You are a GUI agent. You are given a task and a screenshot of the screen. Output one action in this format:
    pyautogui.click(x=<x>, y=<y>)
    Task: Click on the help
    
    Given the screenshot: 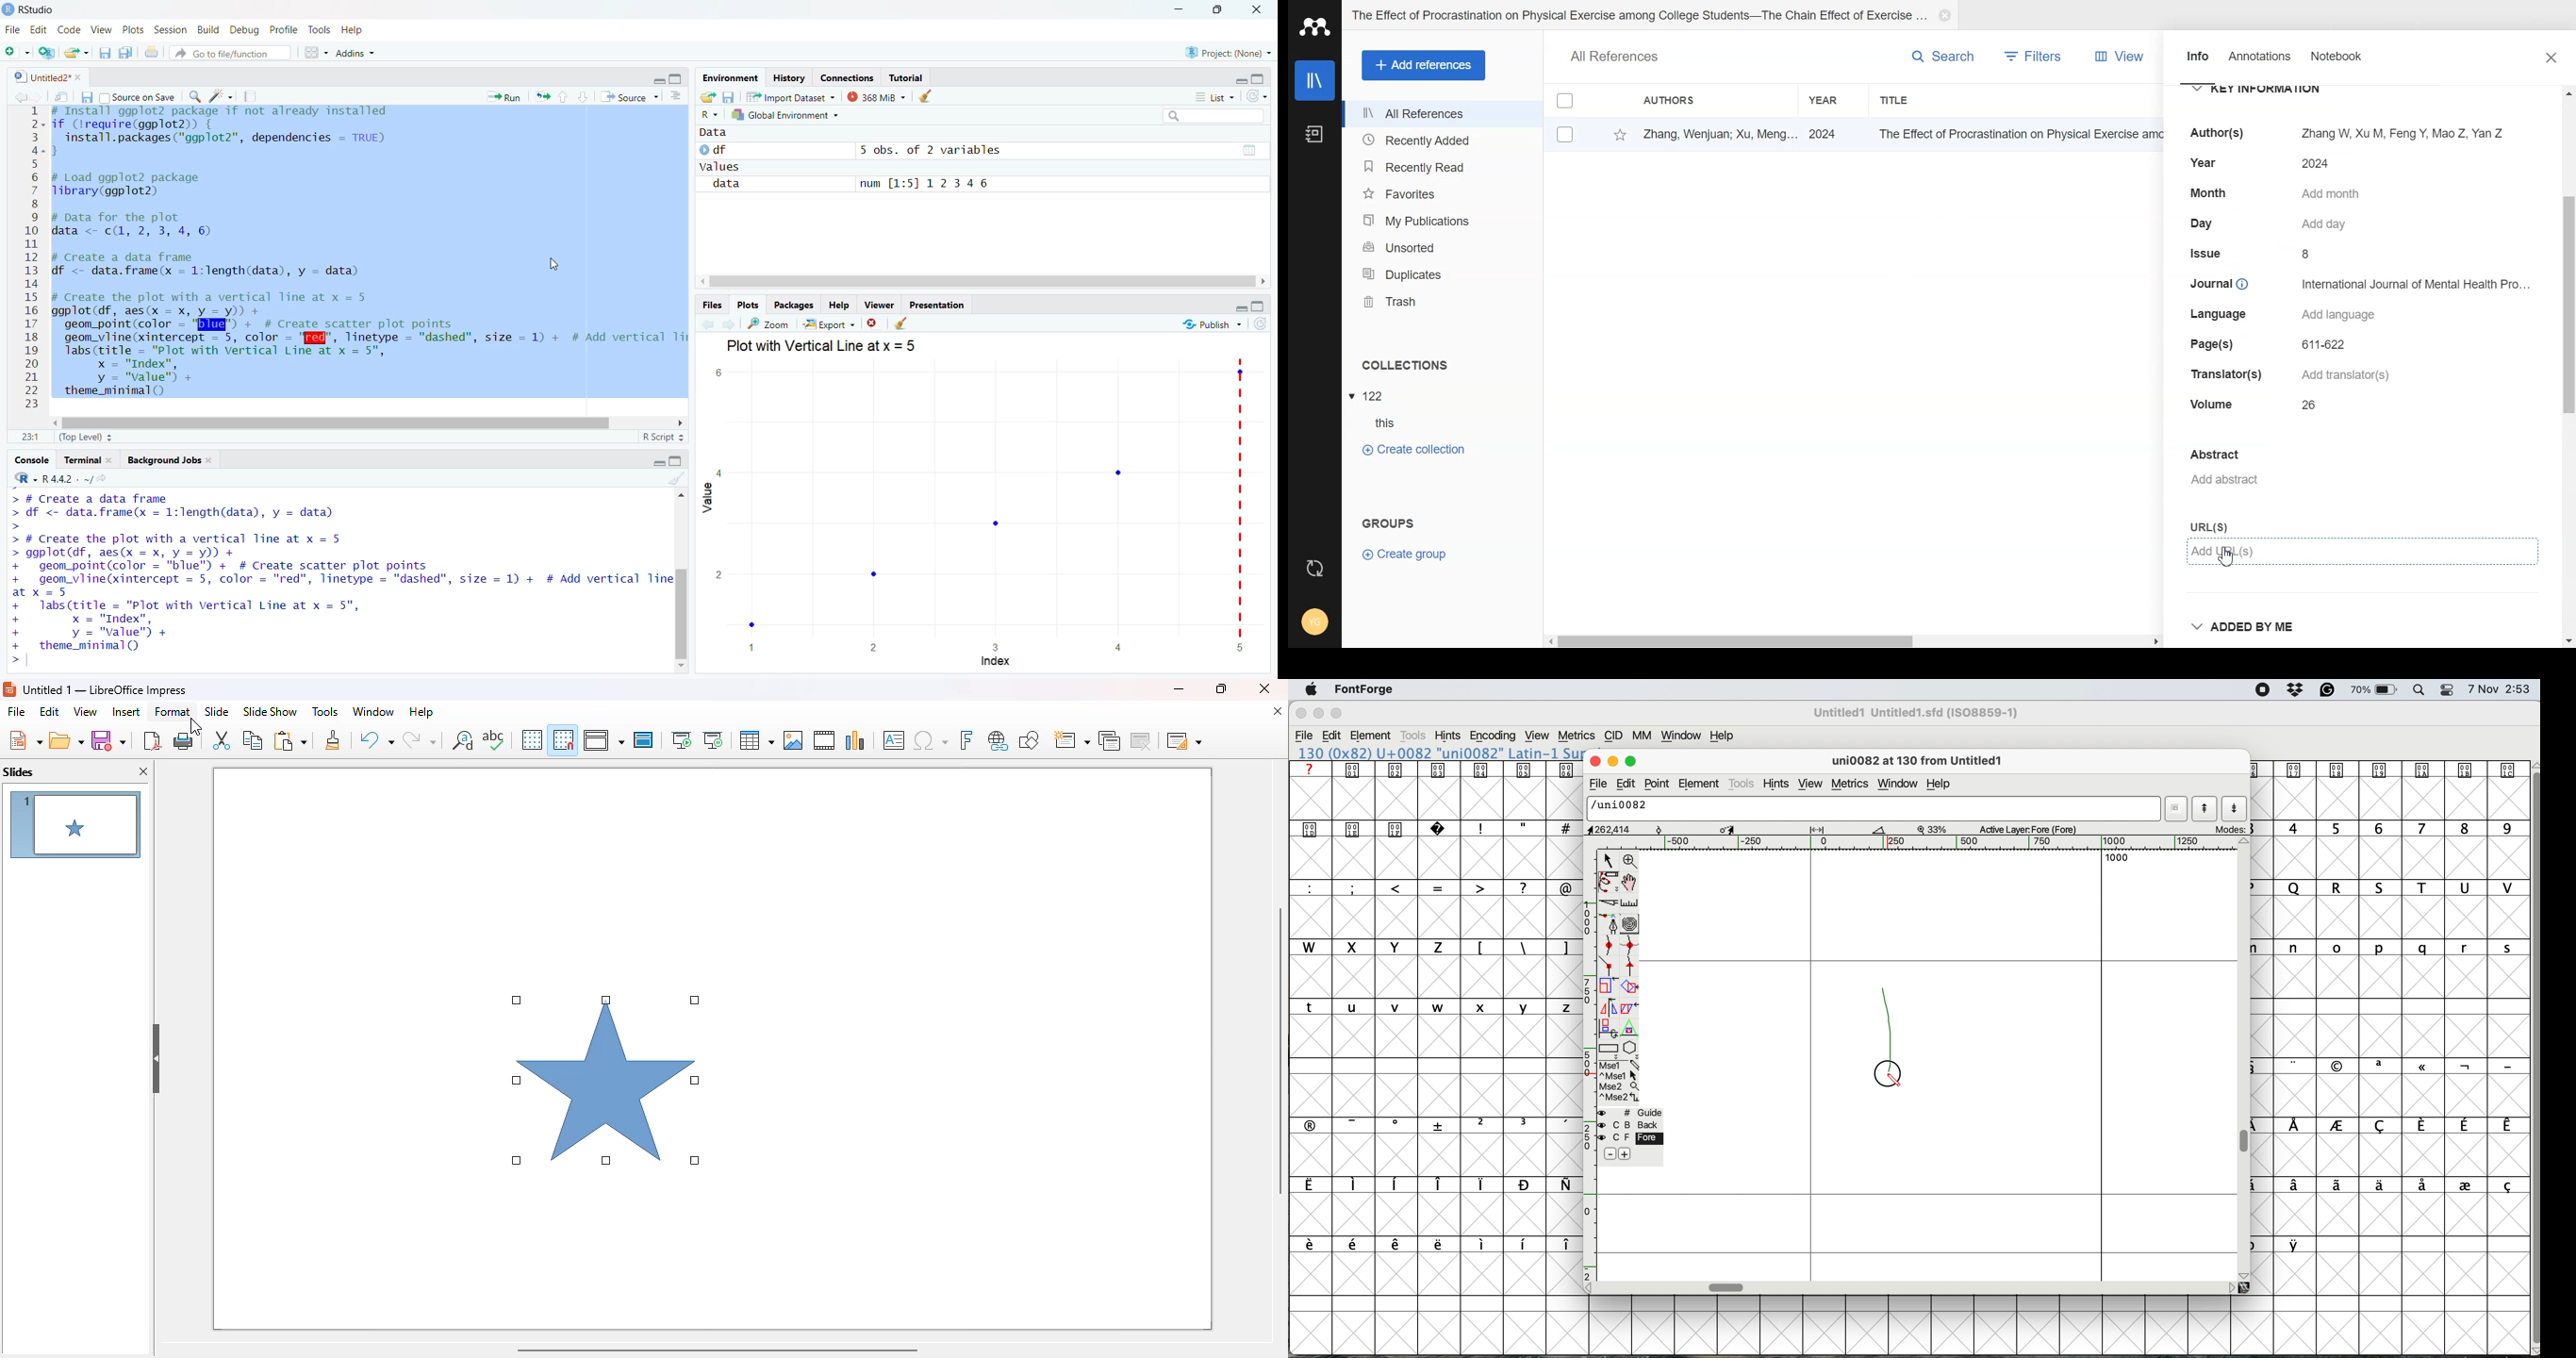 What is the action you would take?
    pyautogui.click(x=1943, y=785)
    